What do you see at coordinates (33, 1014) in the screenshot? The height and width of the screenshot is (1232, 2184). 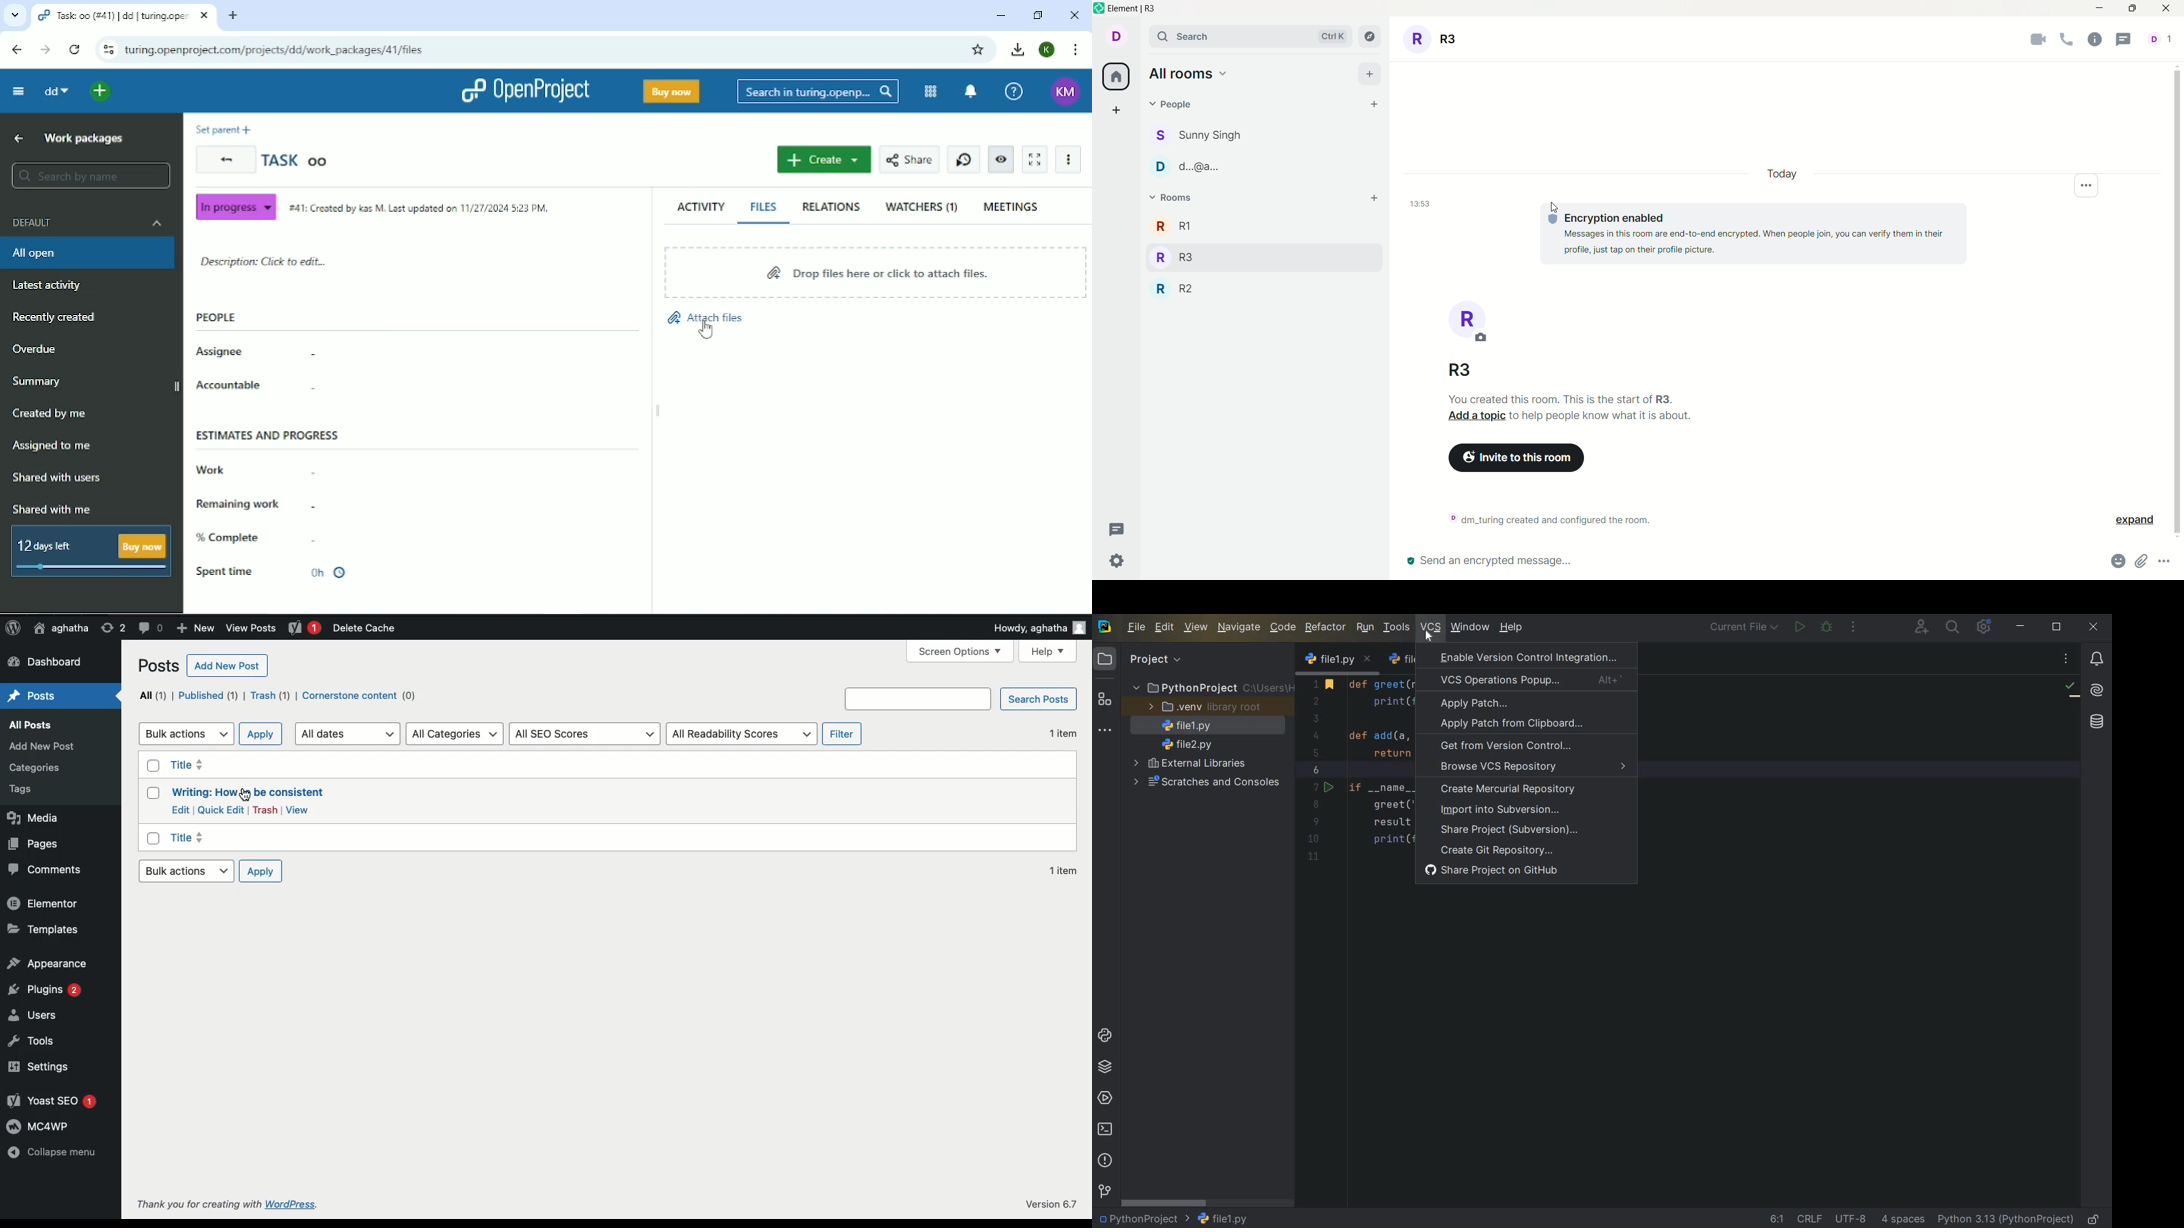 I see `Users` at bounding box center [33, 1014].